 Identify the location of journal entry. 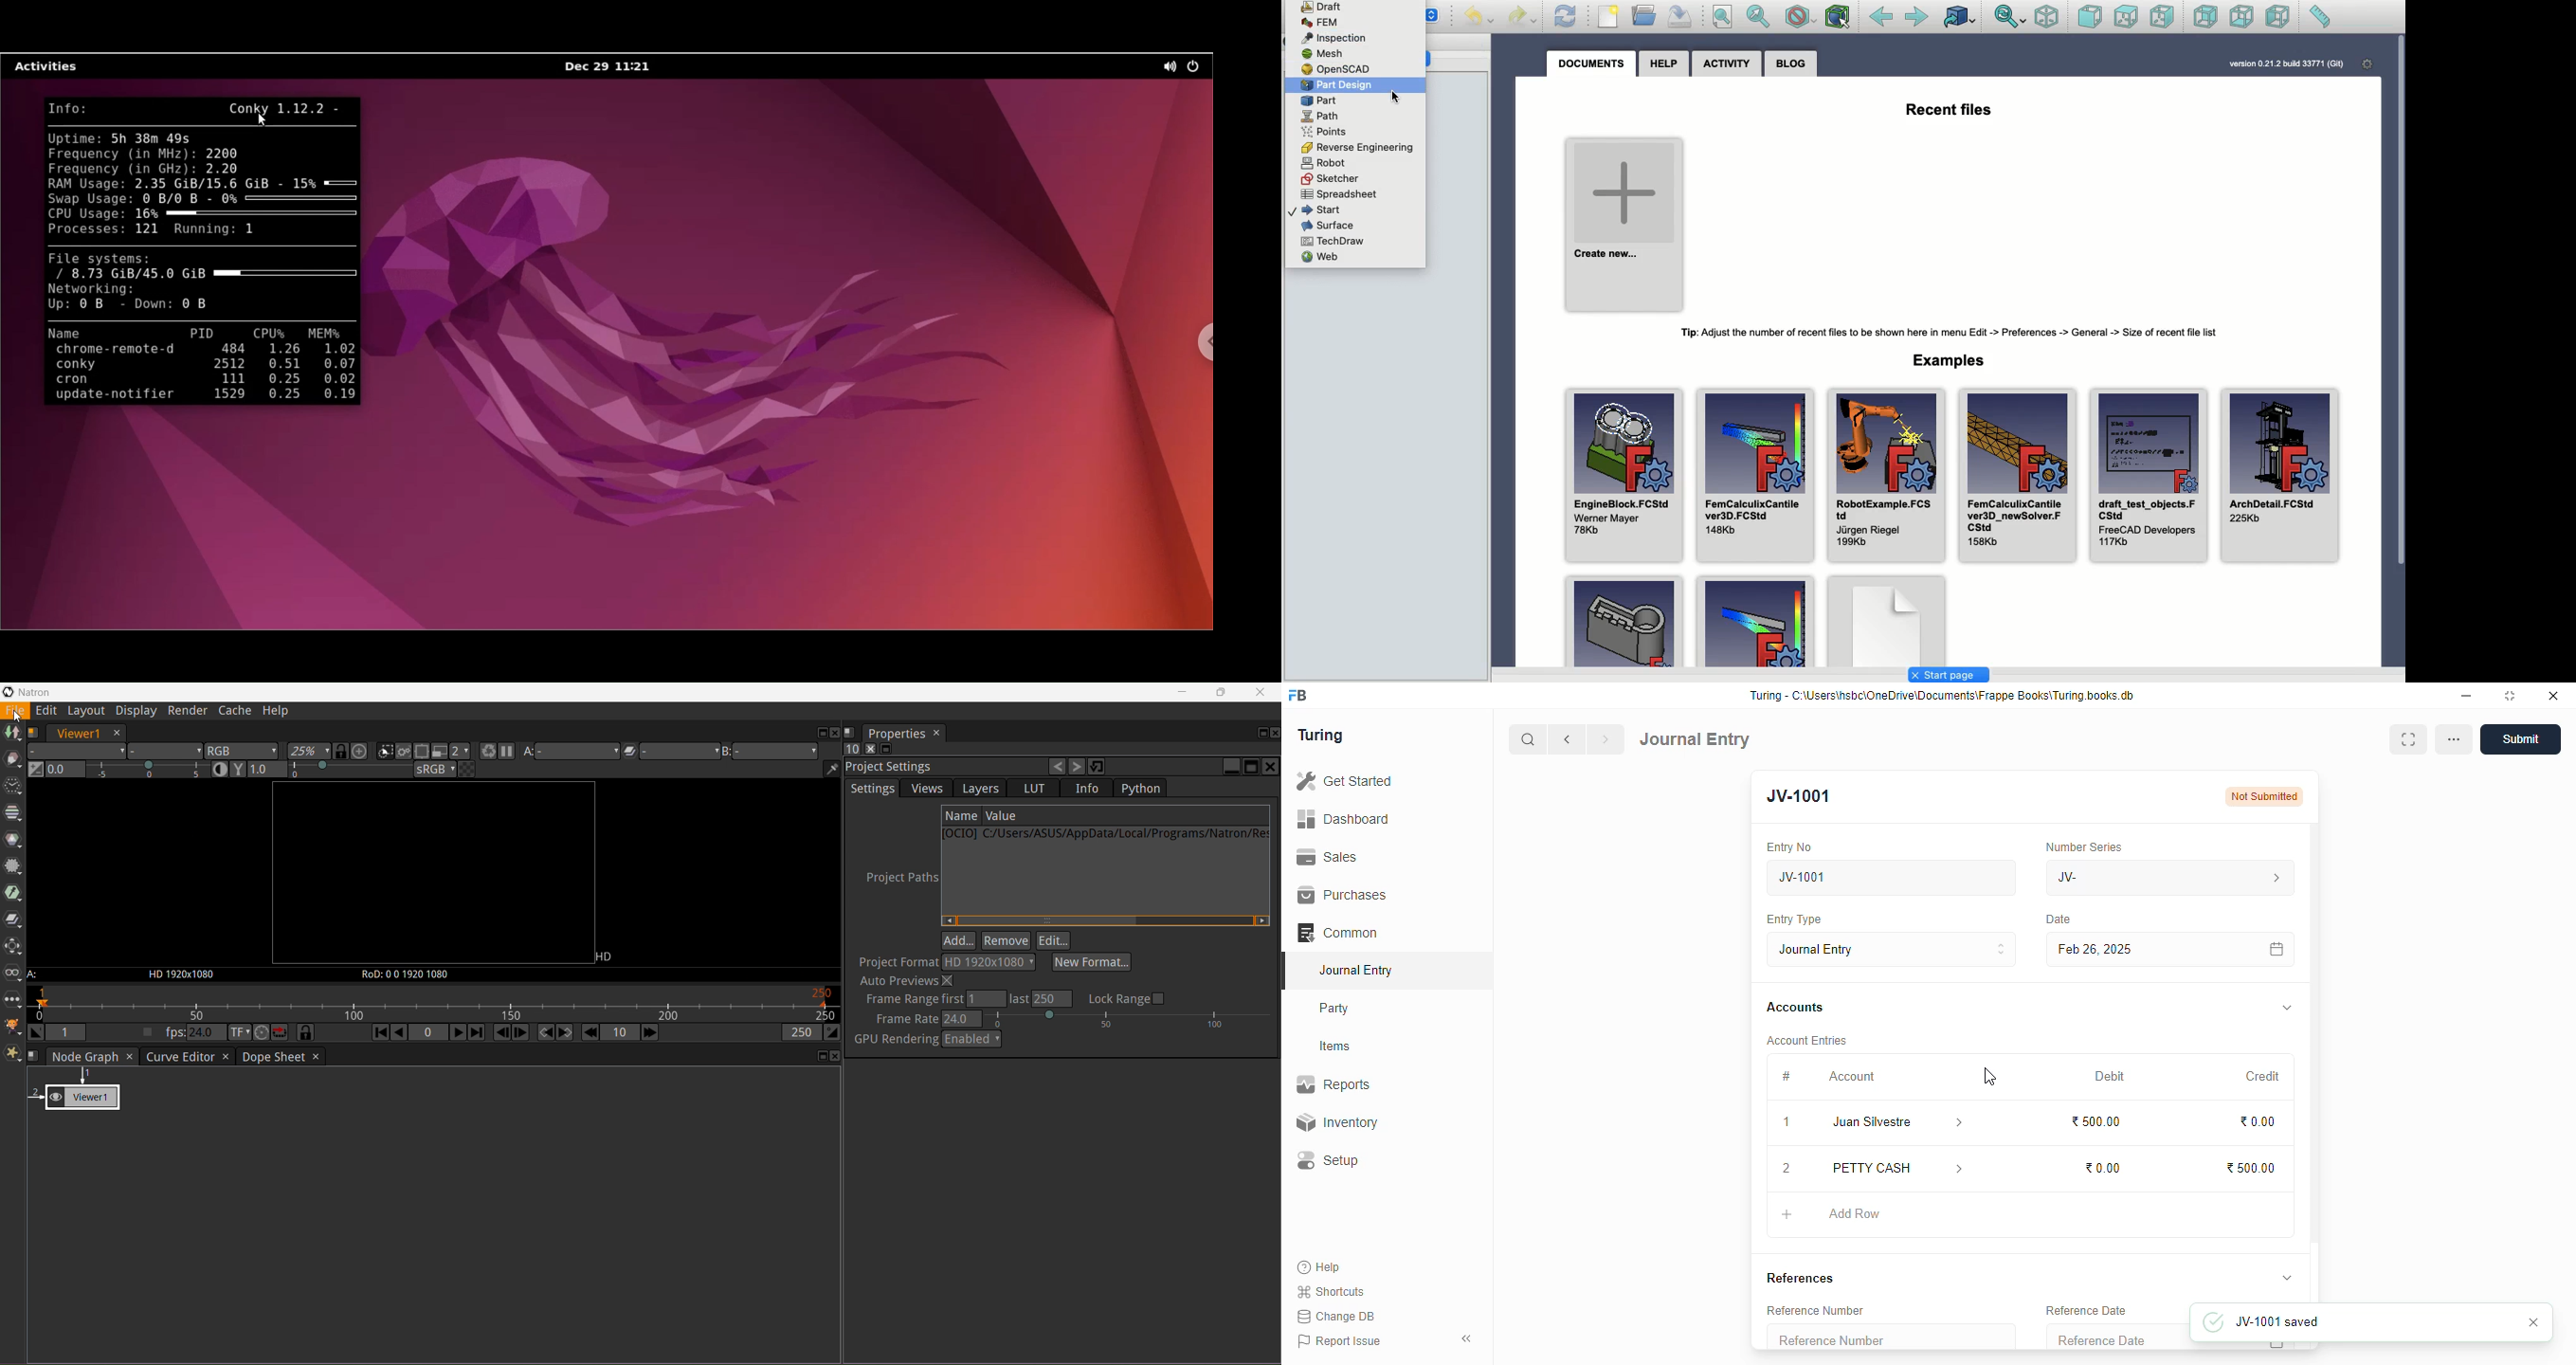
(1355, 970).